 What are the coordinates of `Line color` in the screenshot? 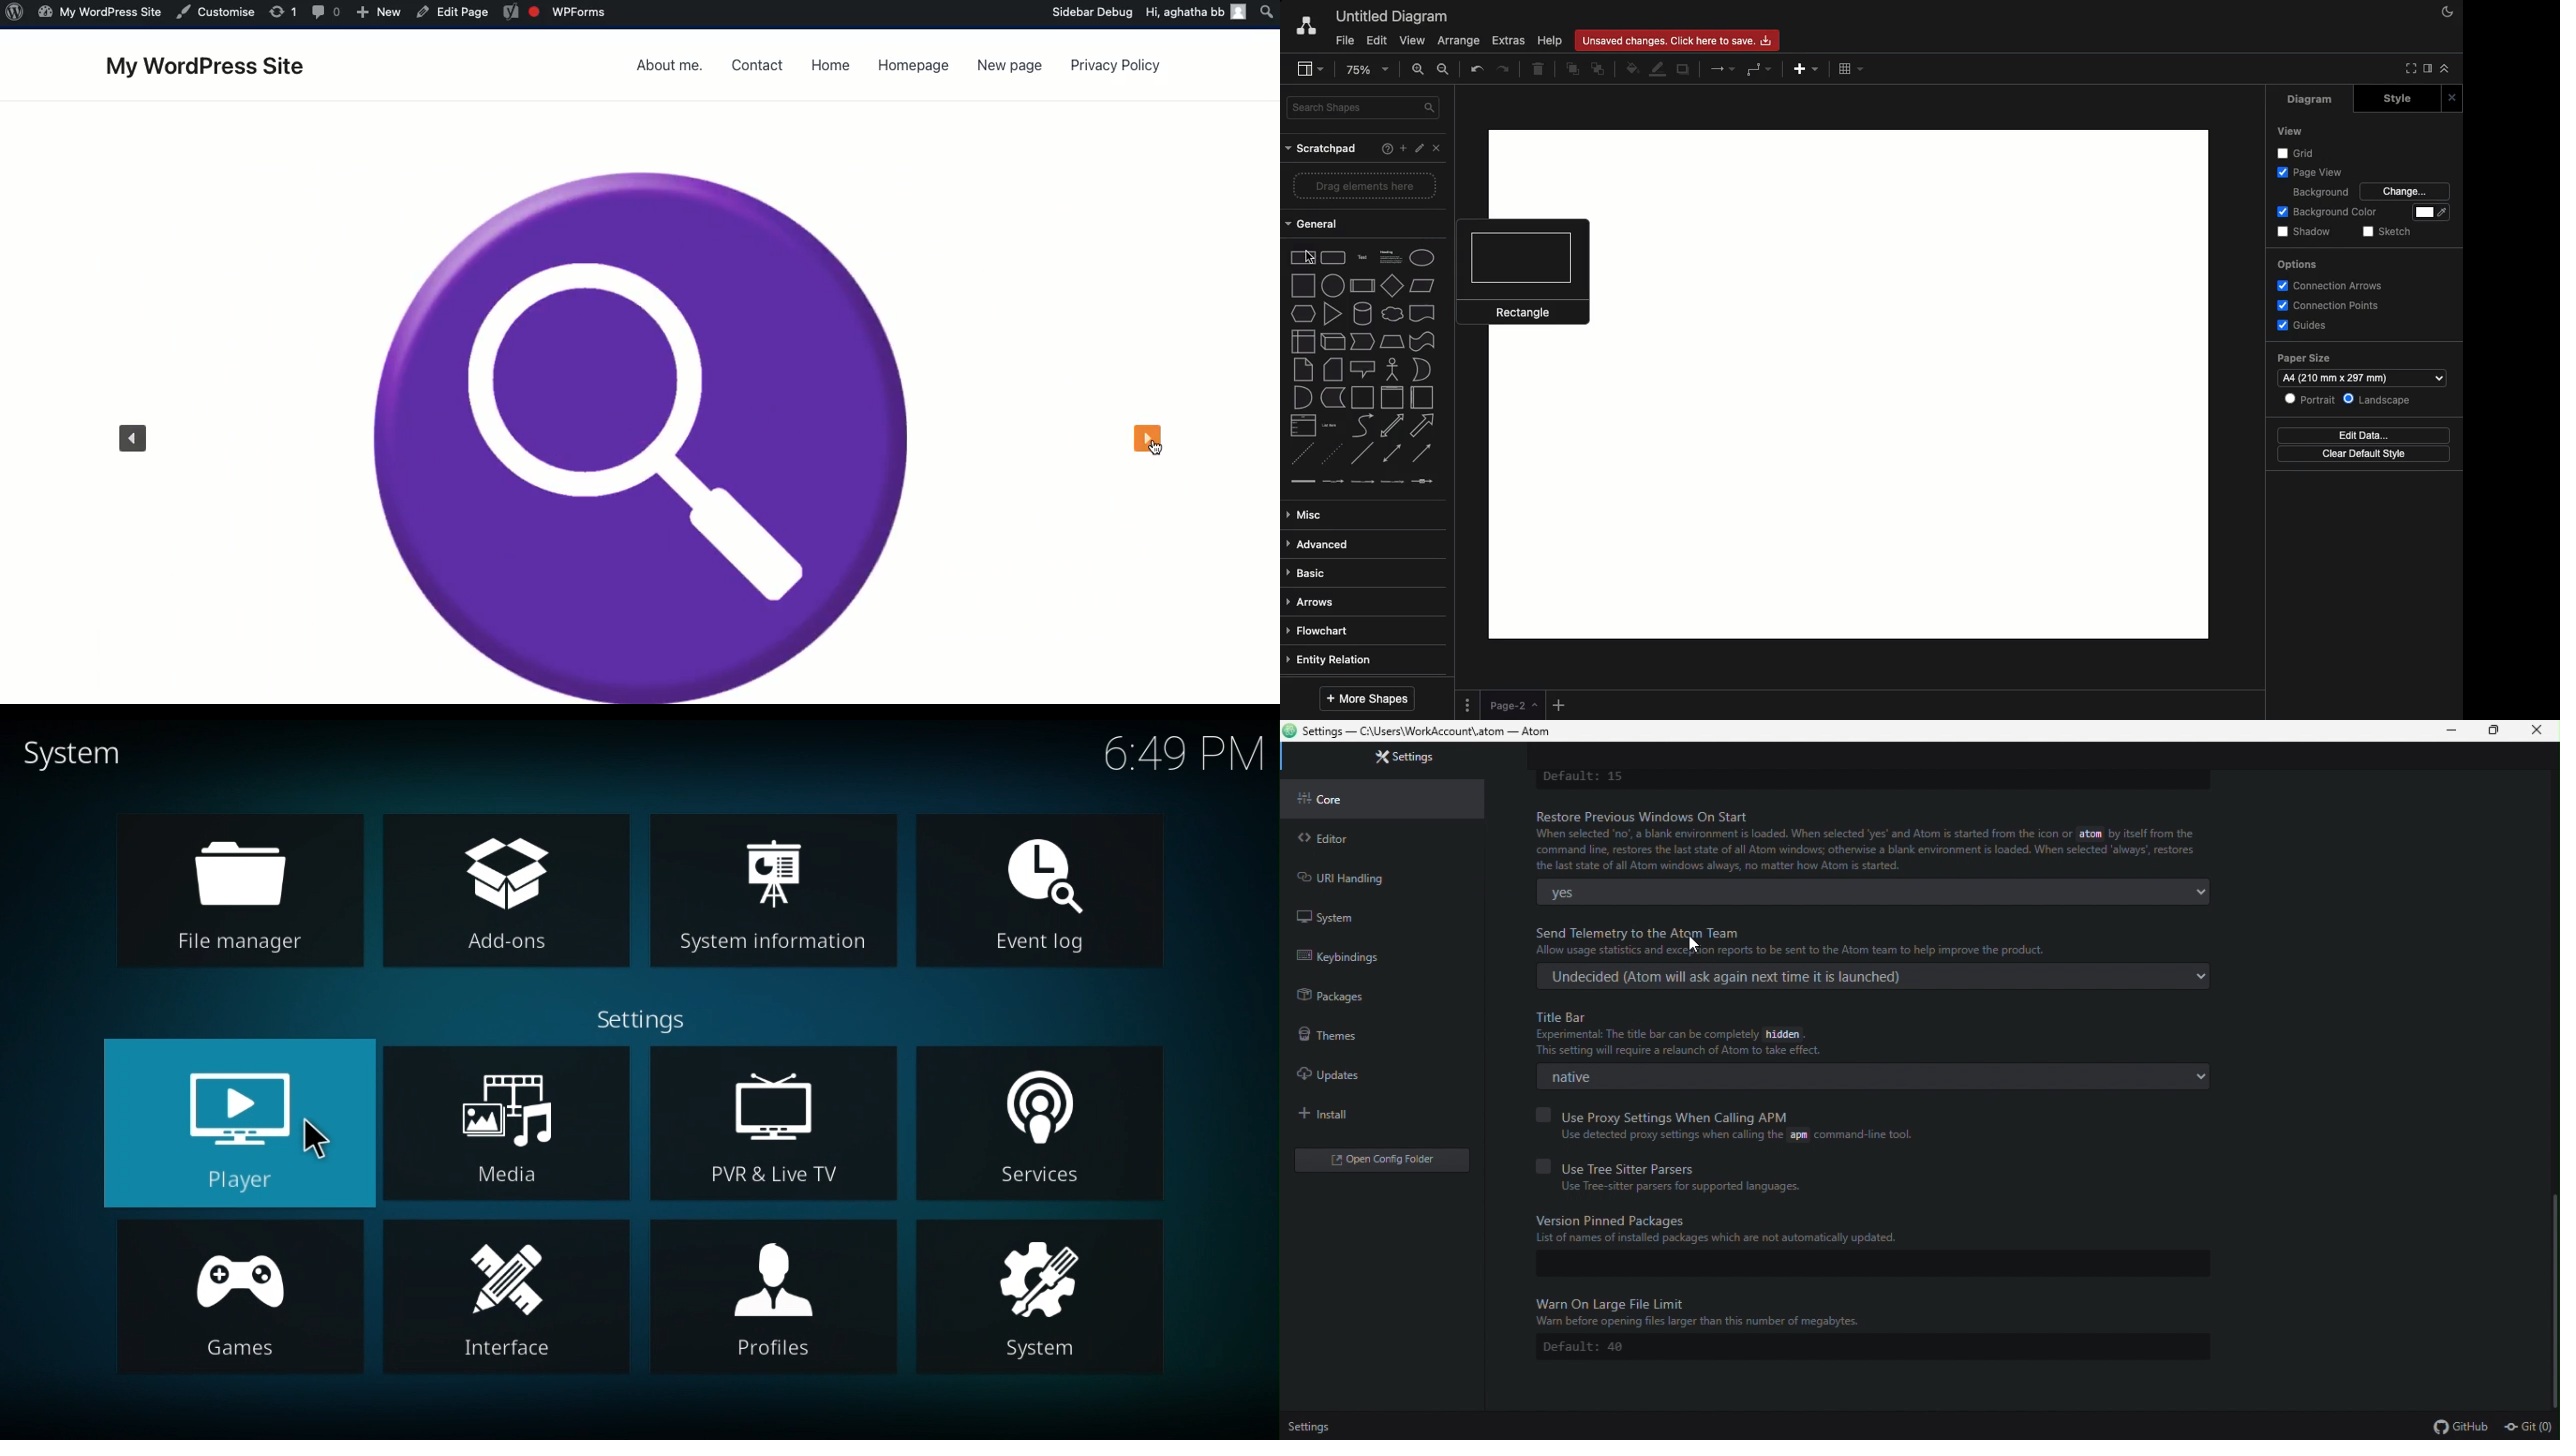 It's located at (1657, 70).